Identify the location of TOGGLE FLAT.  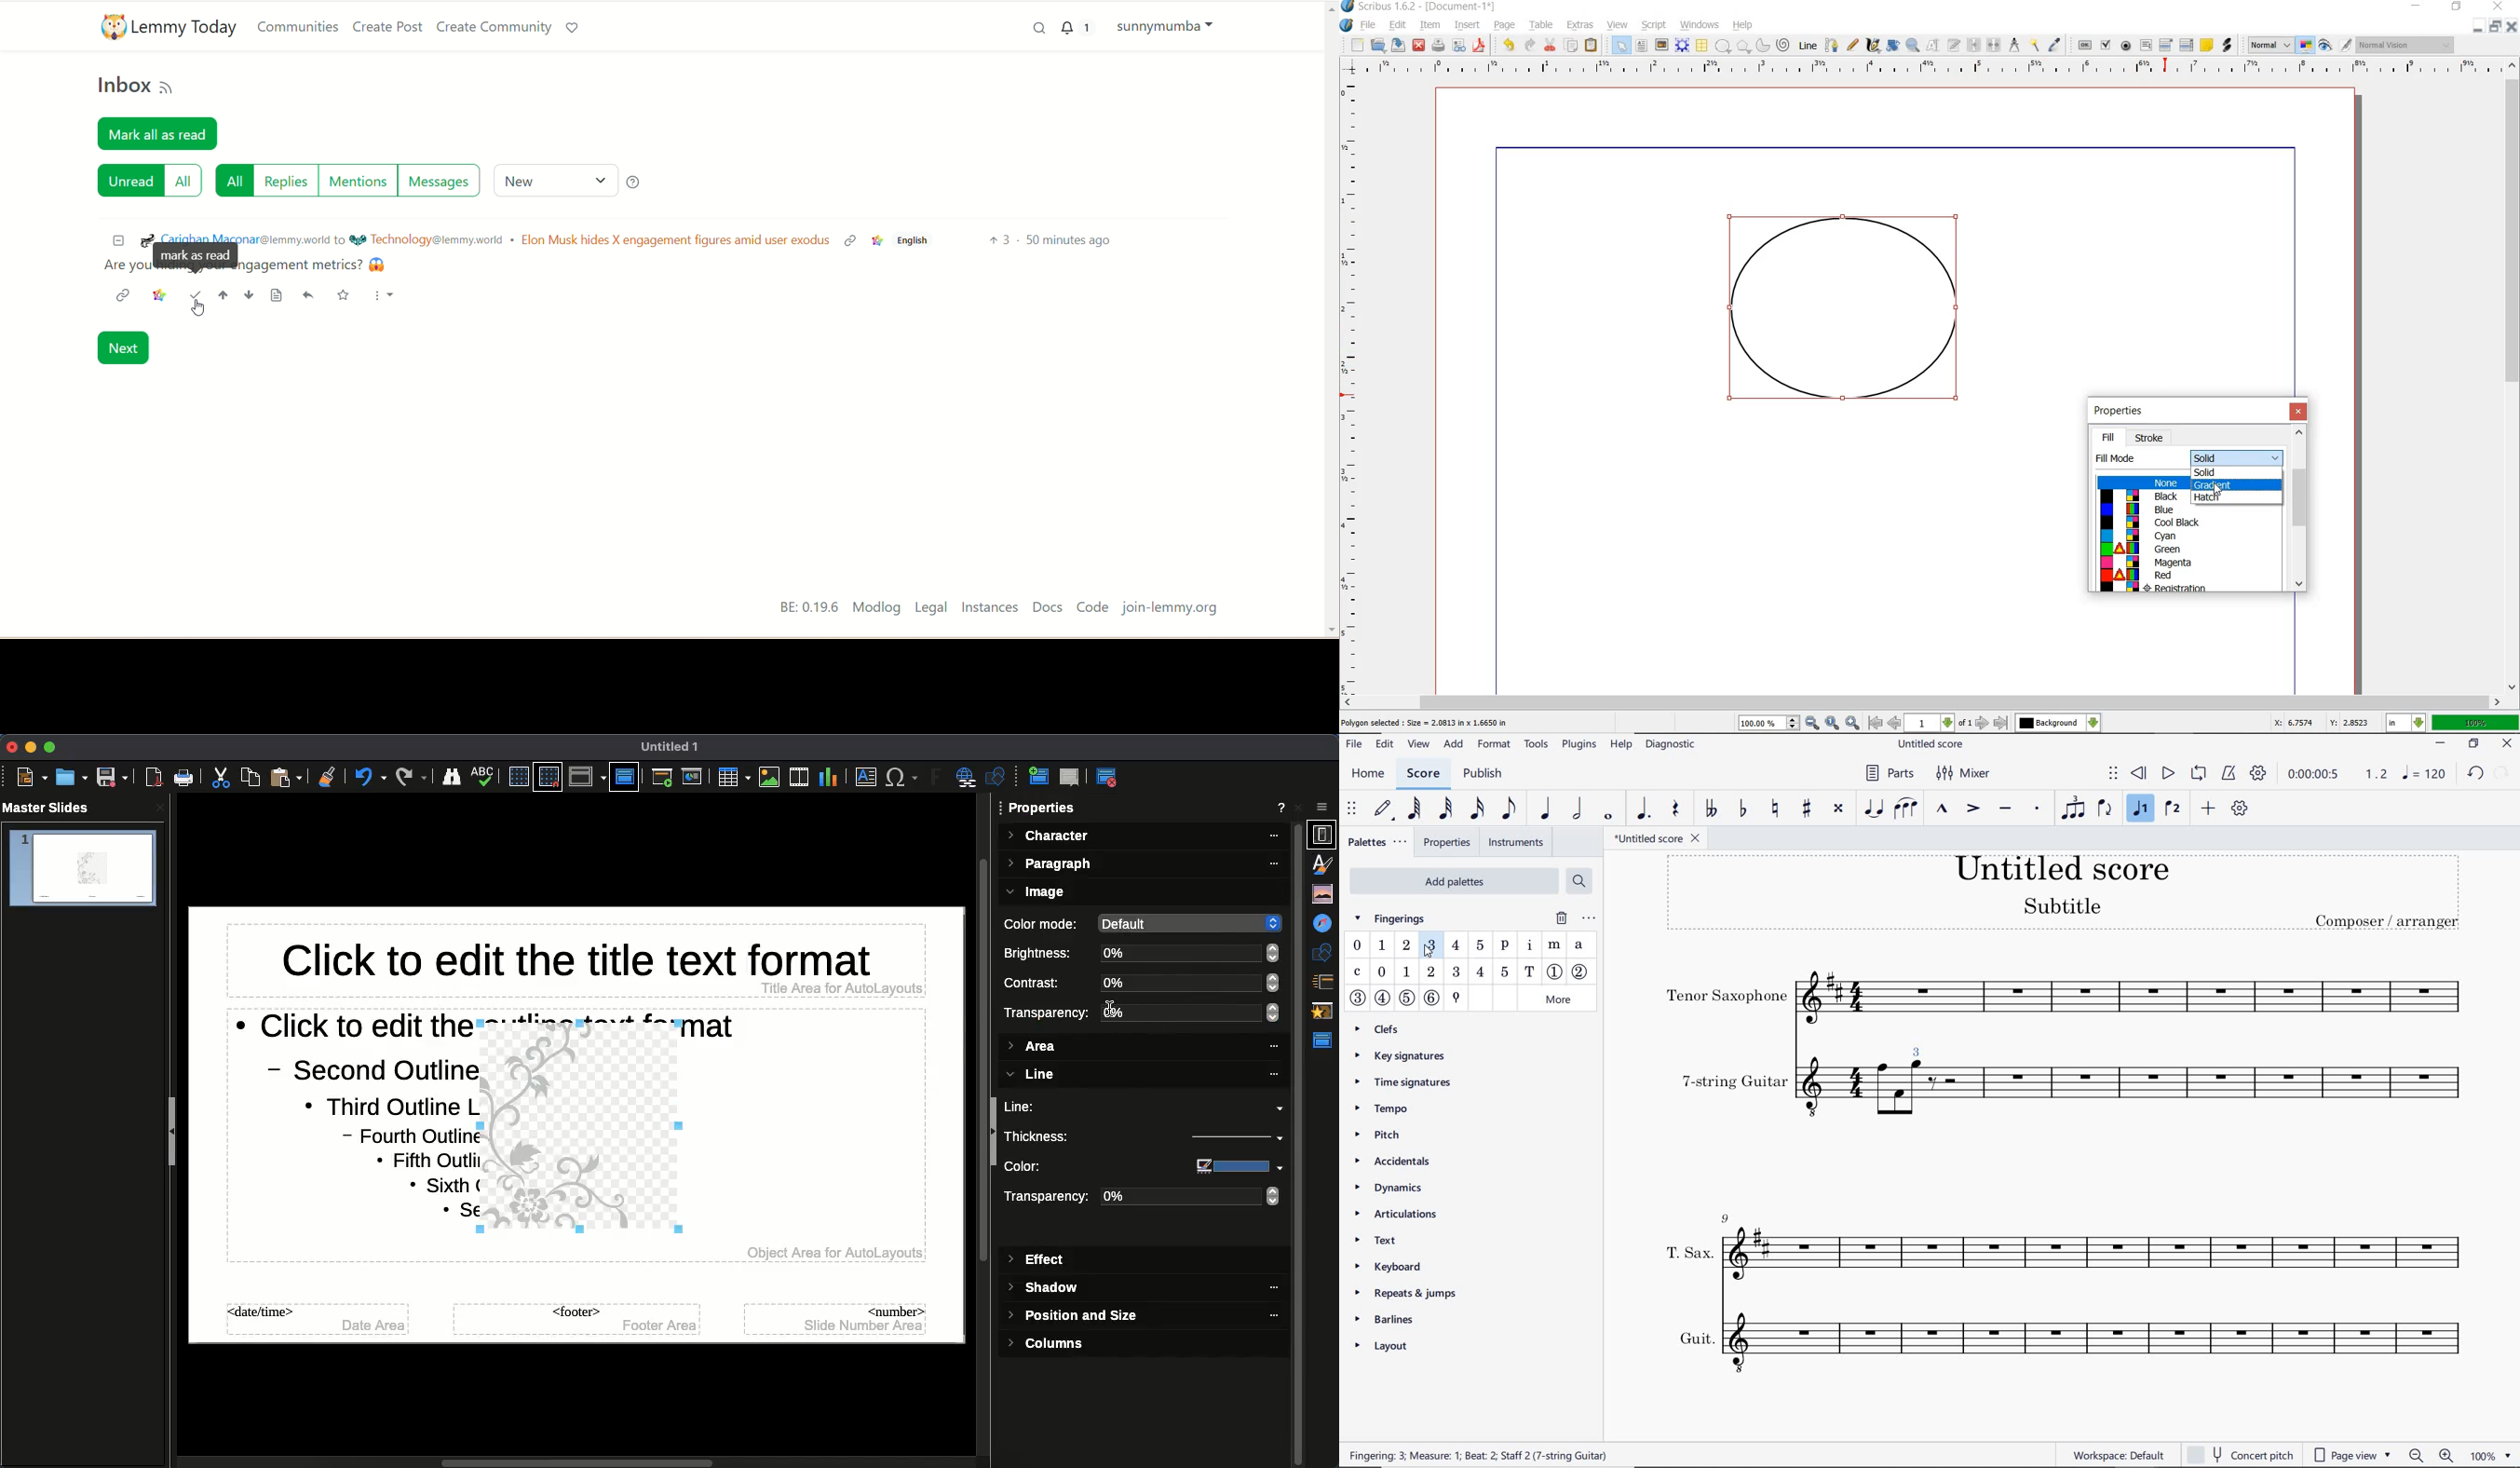
(1743, 809).